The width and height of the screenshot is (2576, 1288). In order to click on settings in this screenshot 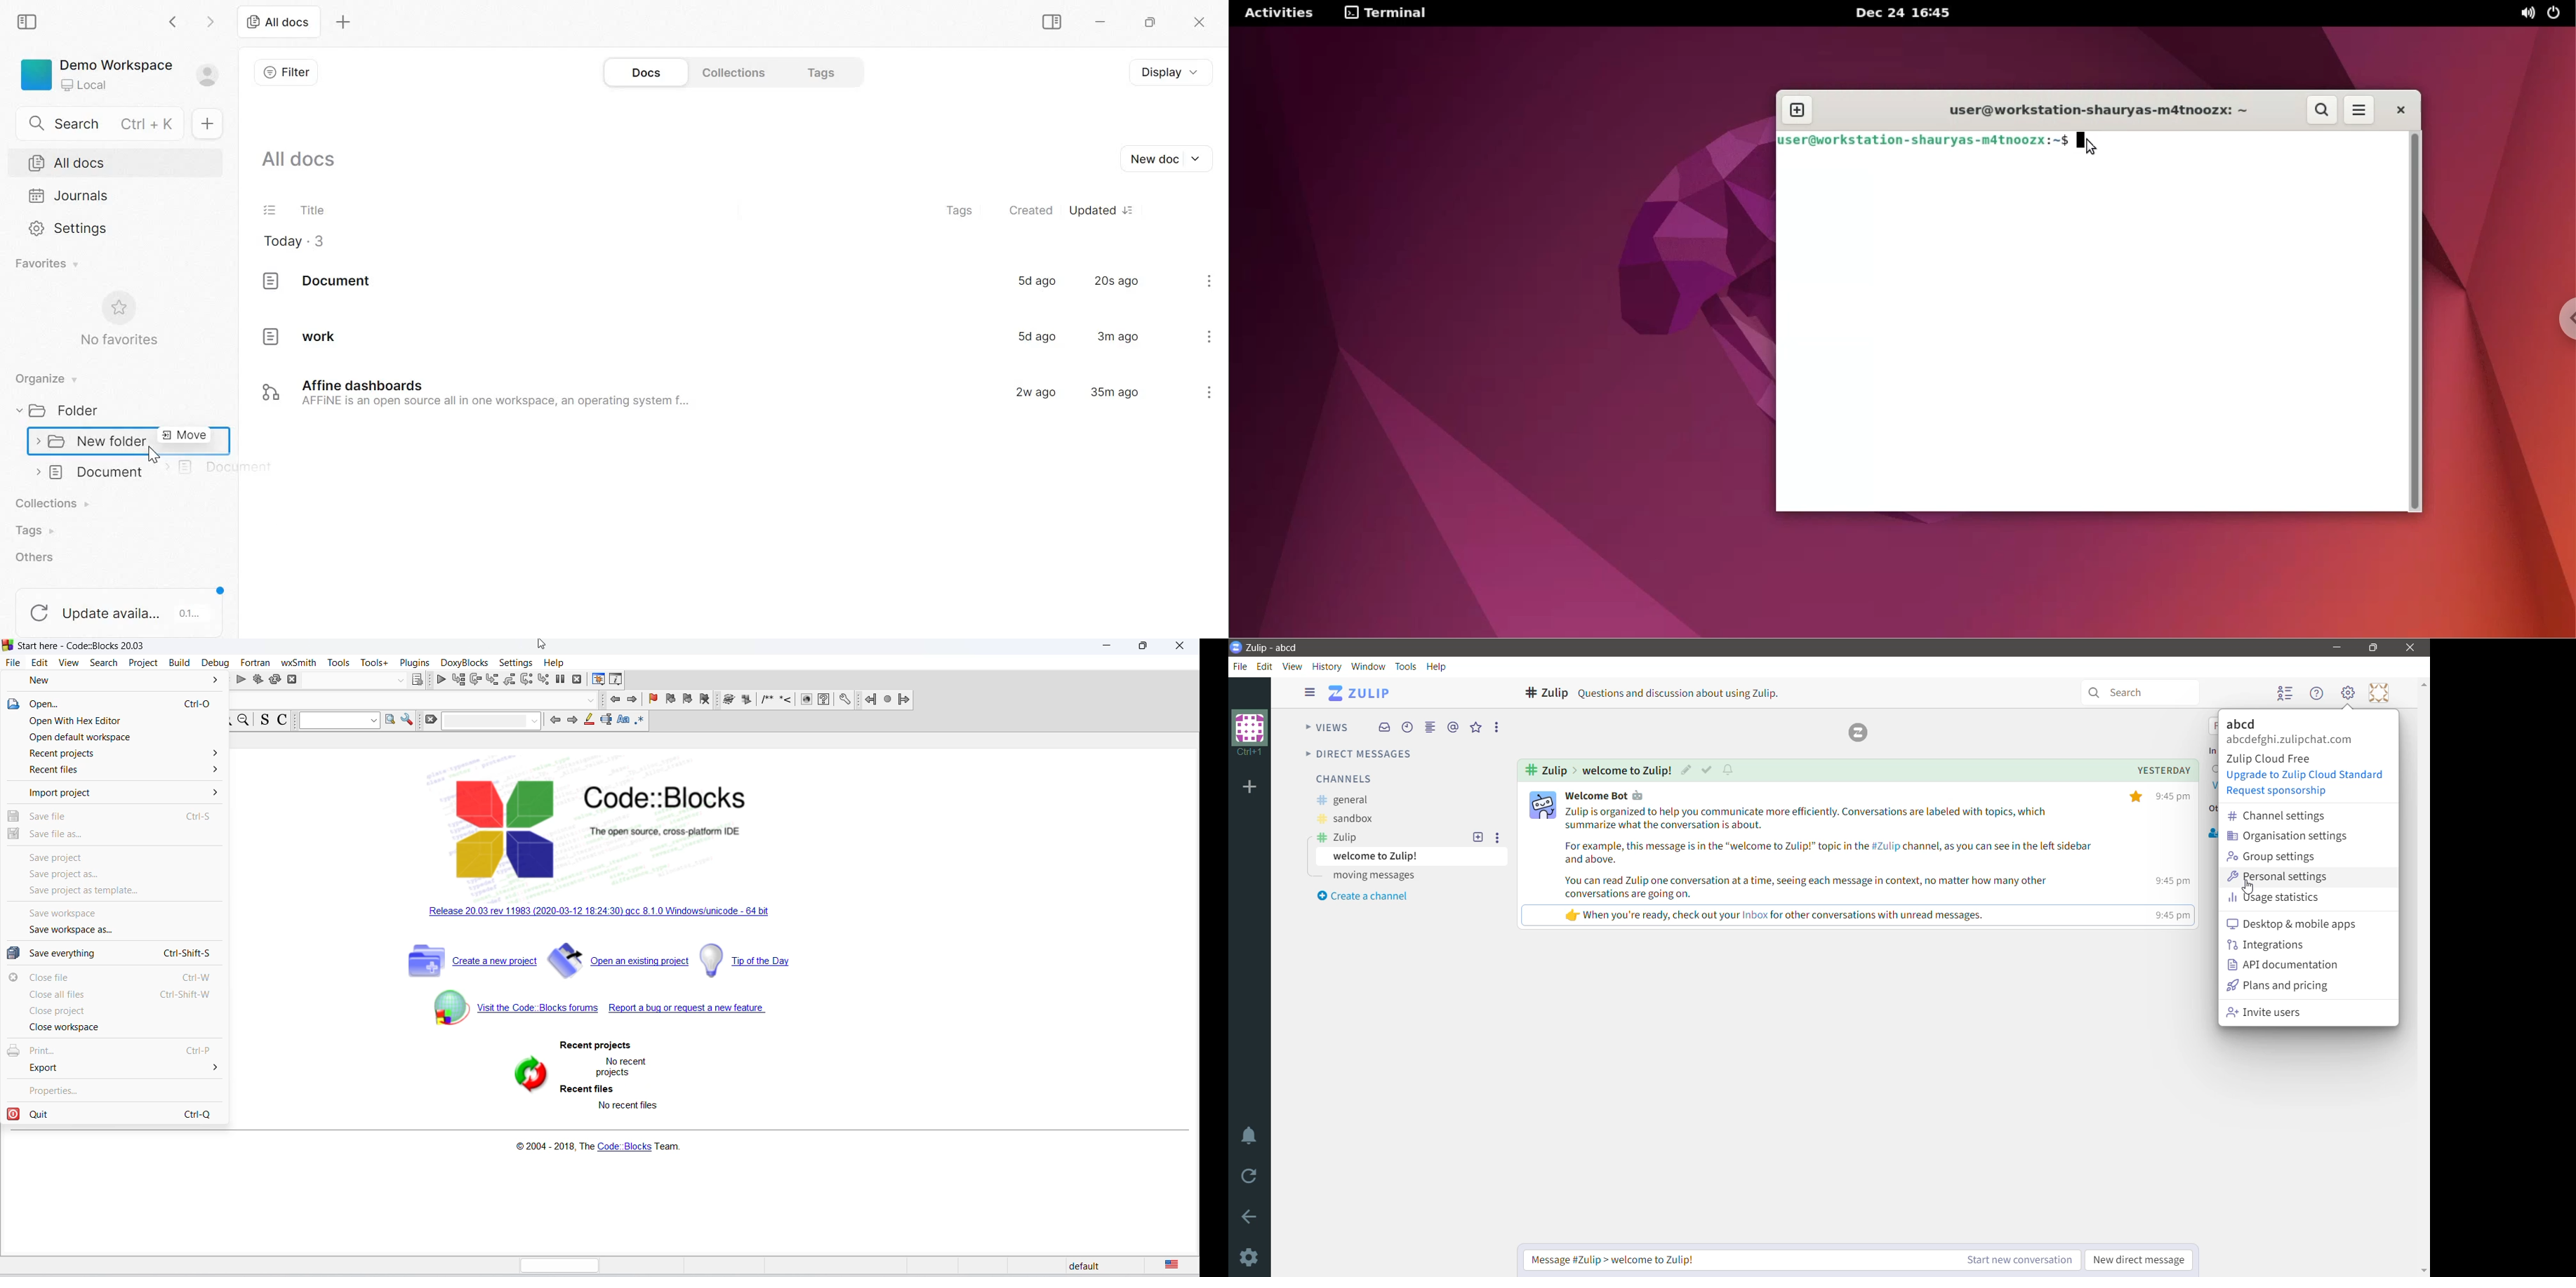, I will do `click(518, 663)`.